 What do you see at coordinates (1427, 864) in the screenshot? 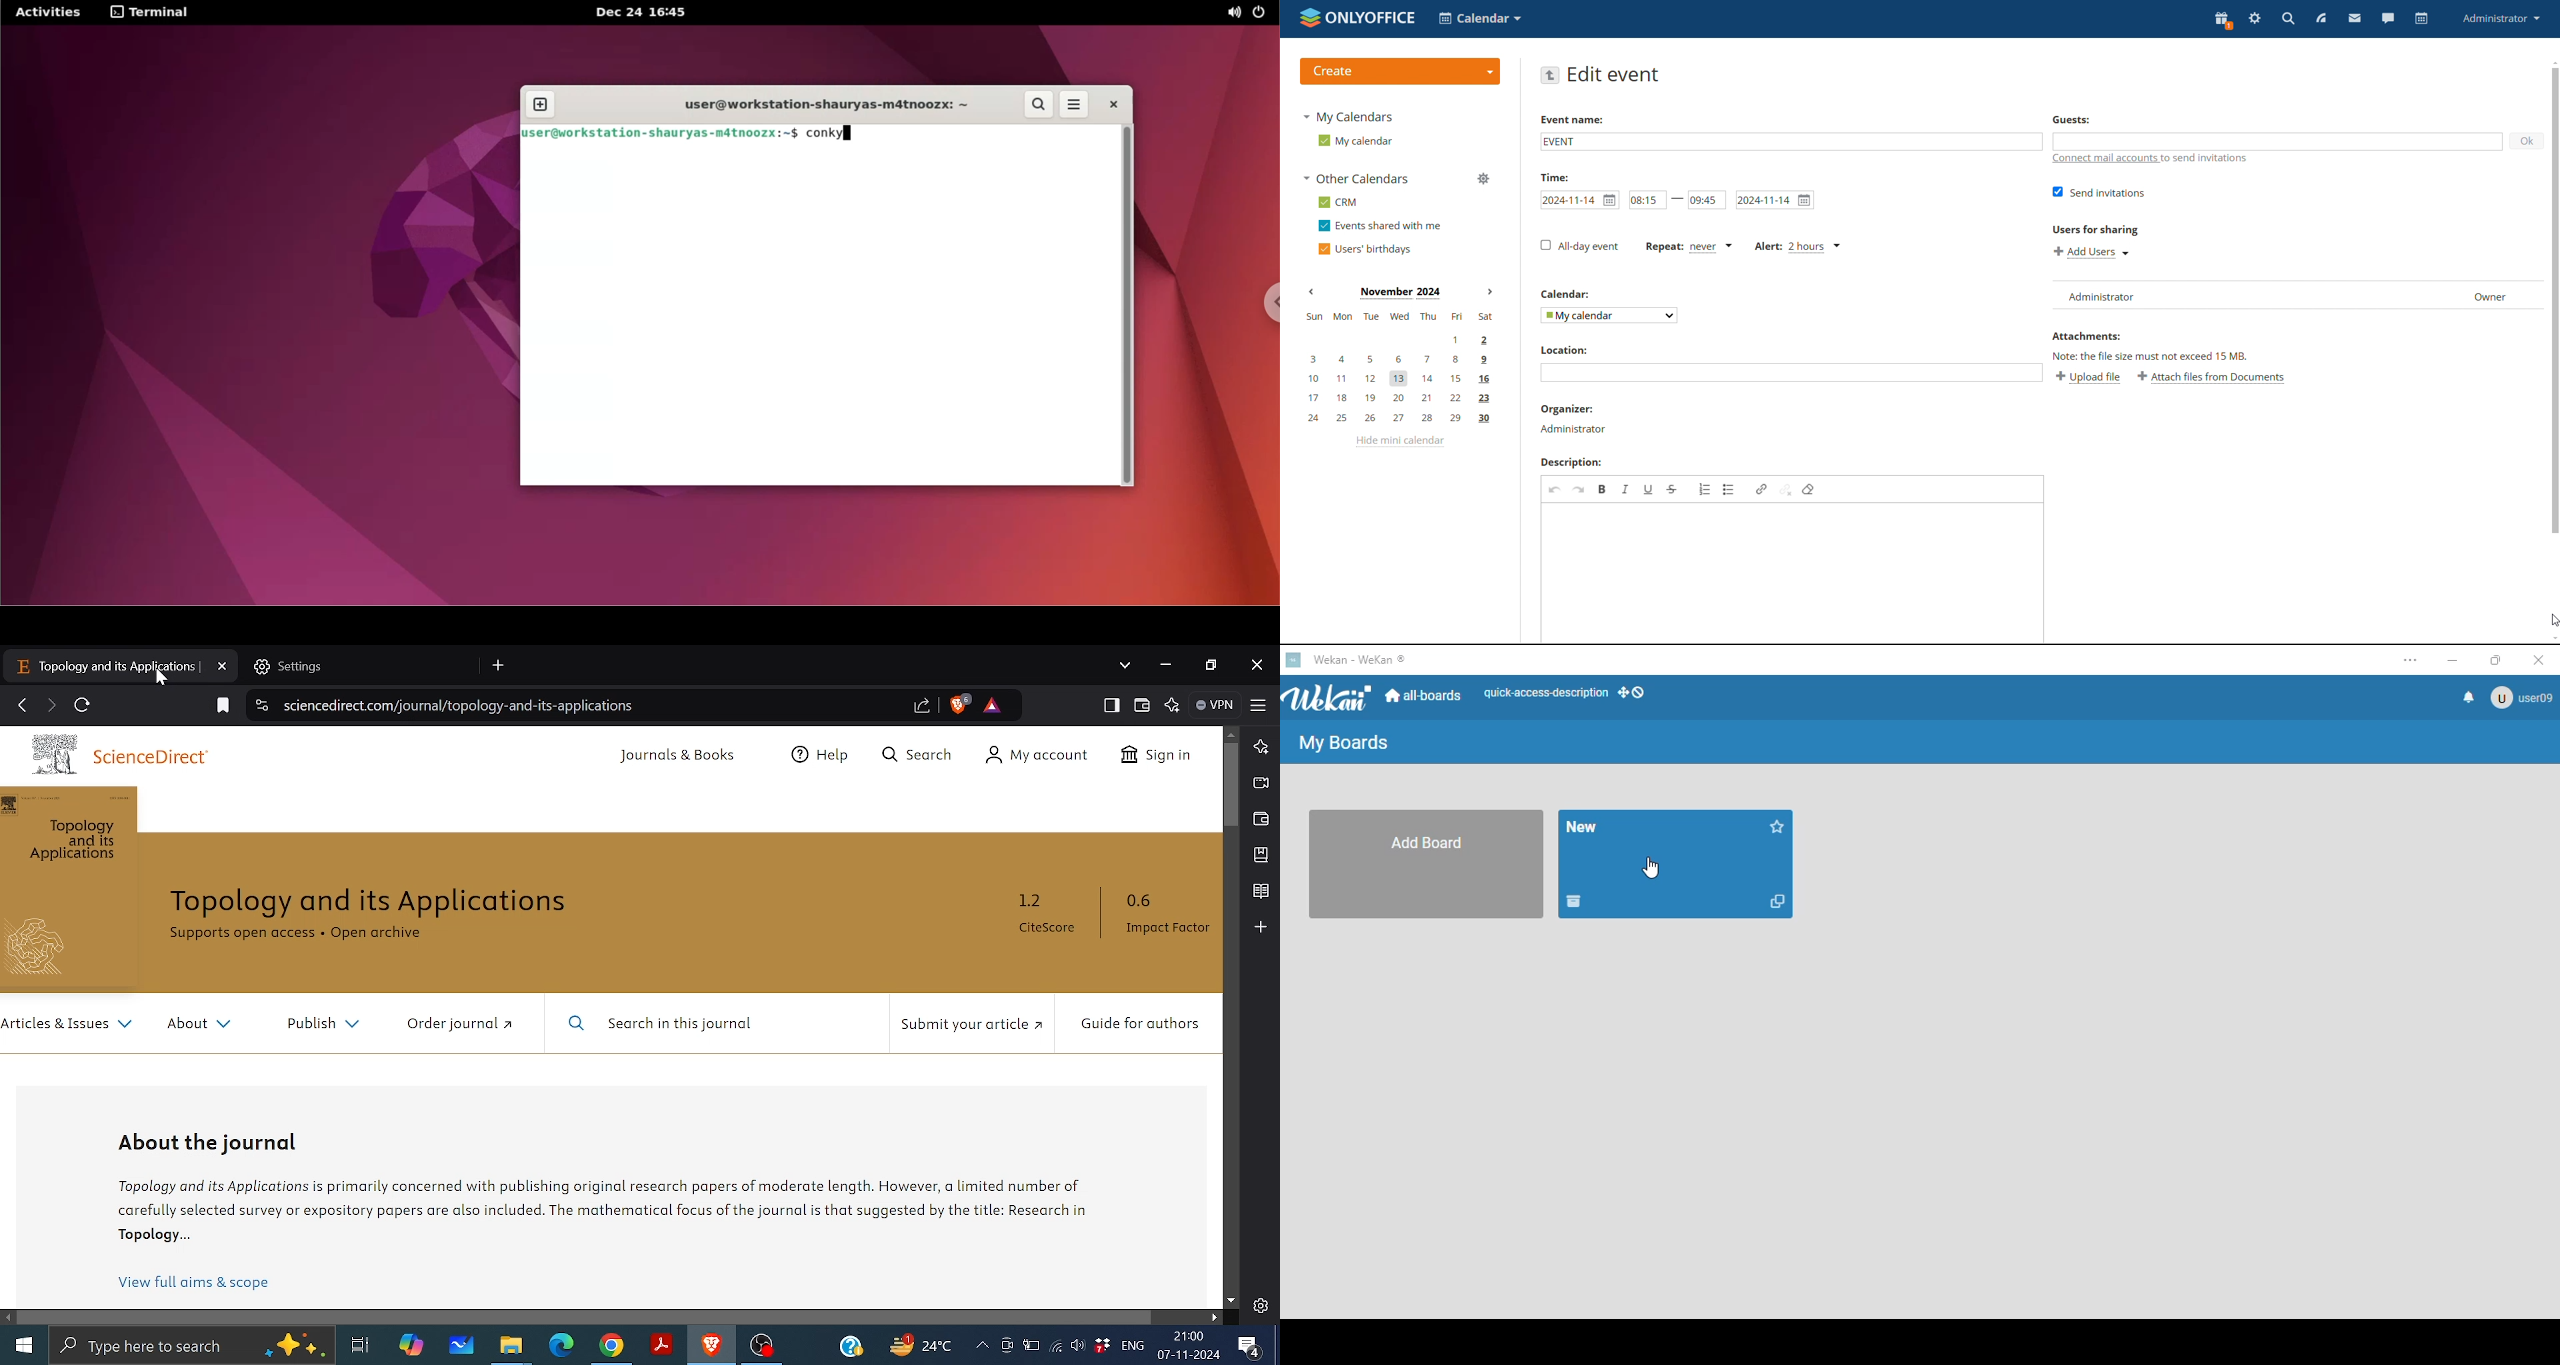
I see `add board` at bounding box center [1427, 864].